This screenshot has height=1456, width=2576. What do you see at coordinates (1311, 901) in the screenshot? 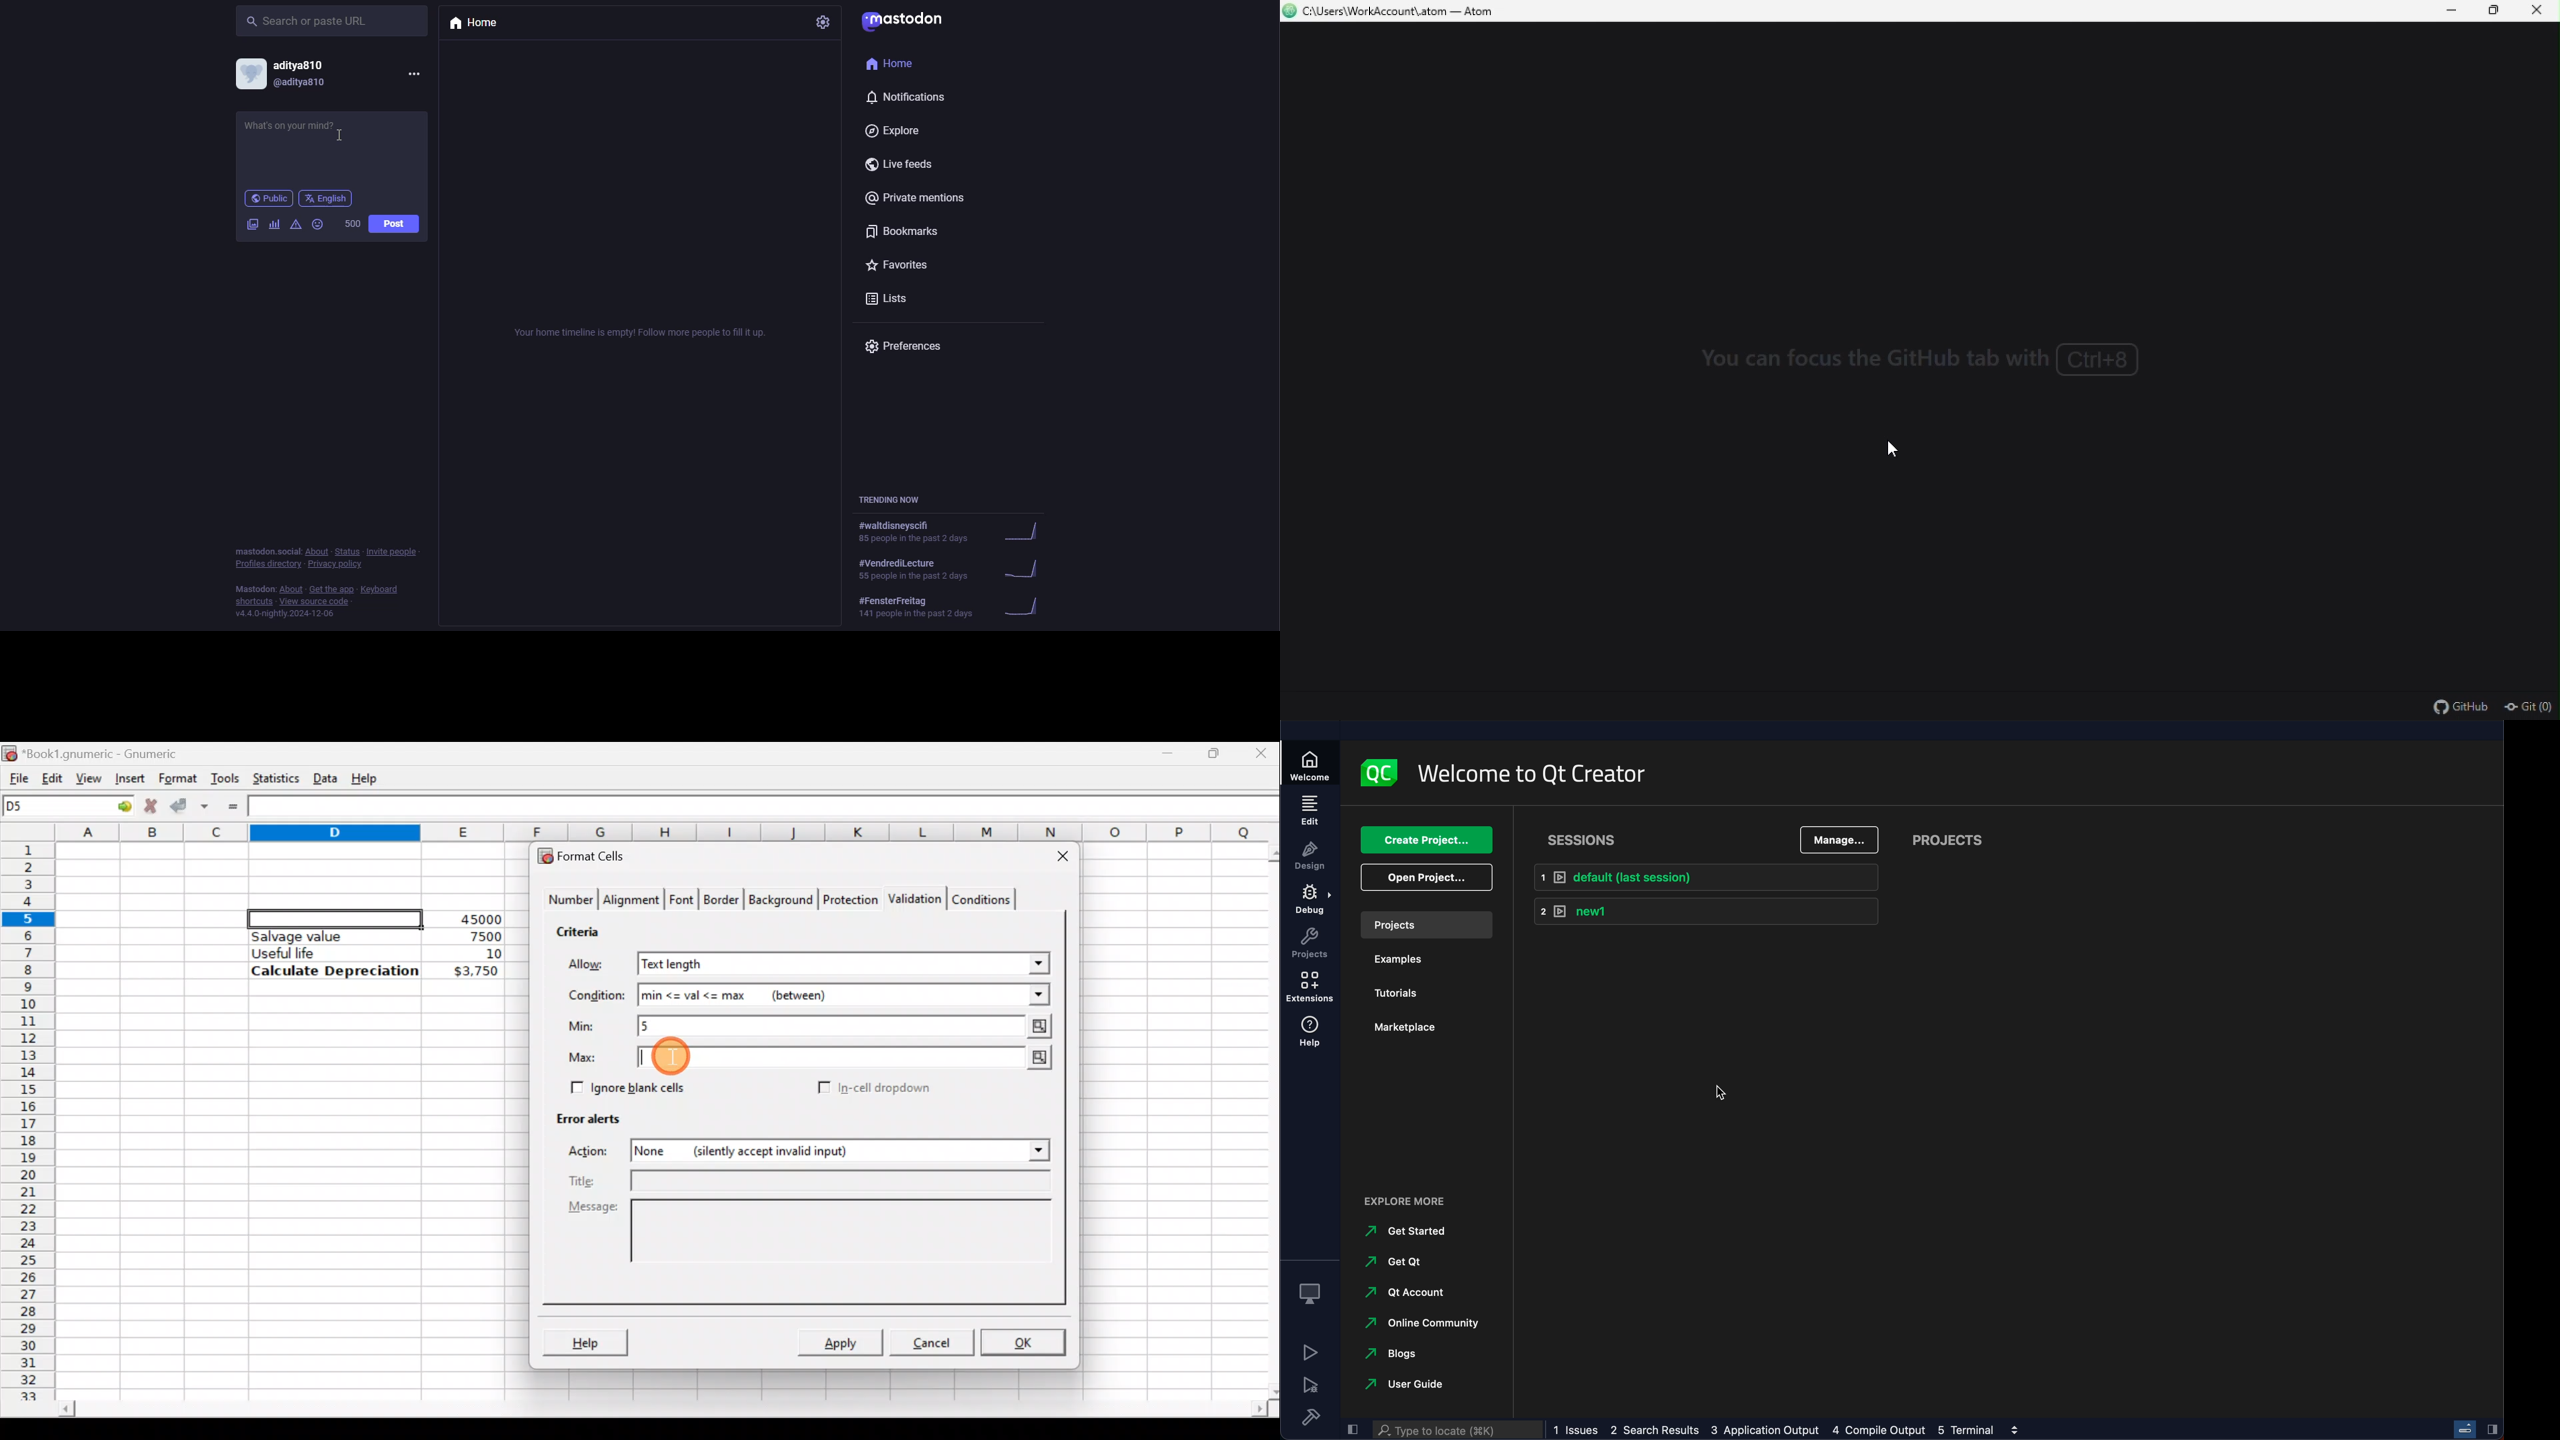
I see `debug` at bounding box center [1311, 901].